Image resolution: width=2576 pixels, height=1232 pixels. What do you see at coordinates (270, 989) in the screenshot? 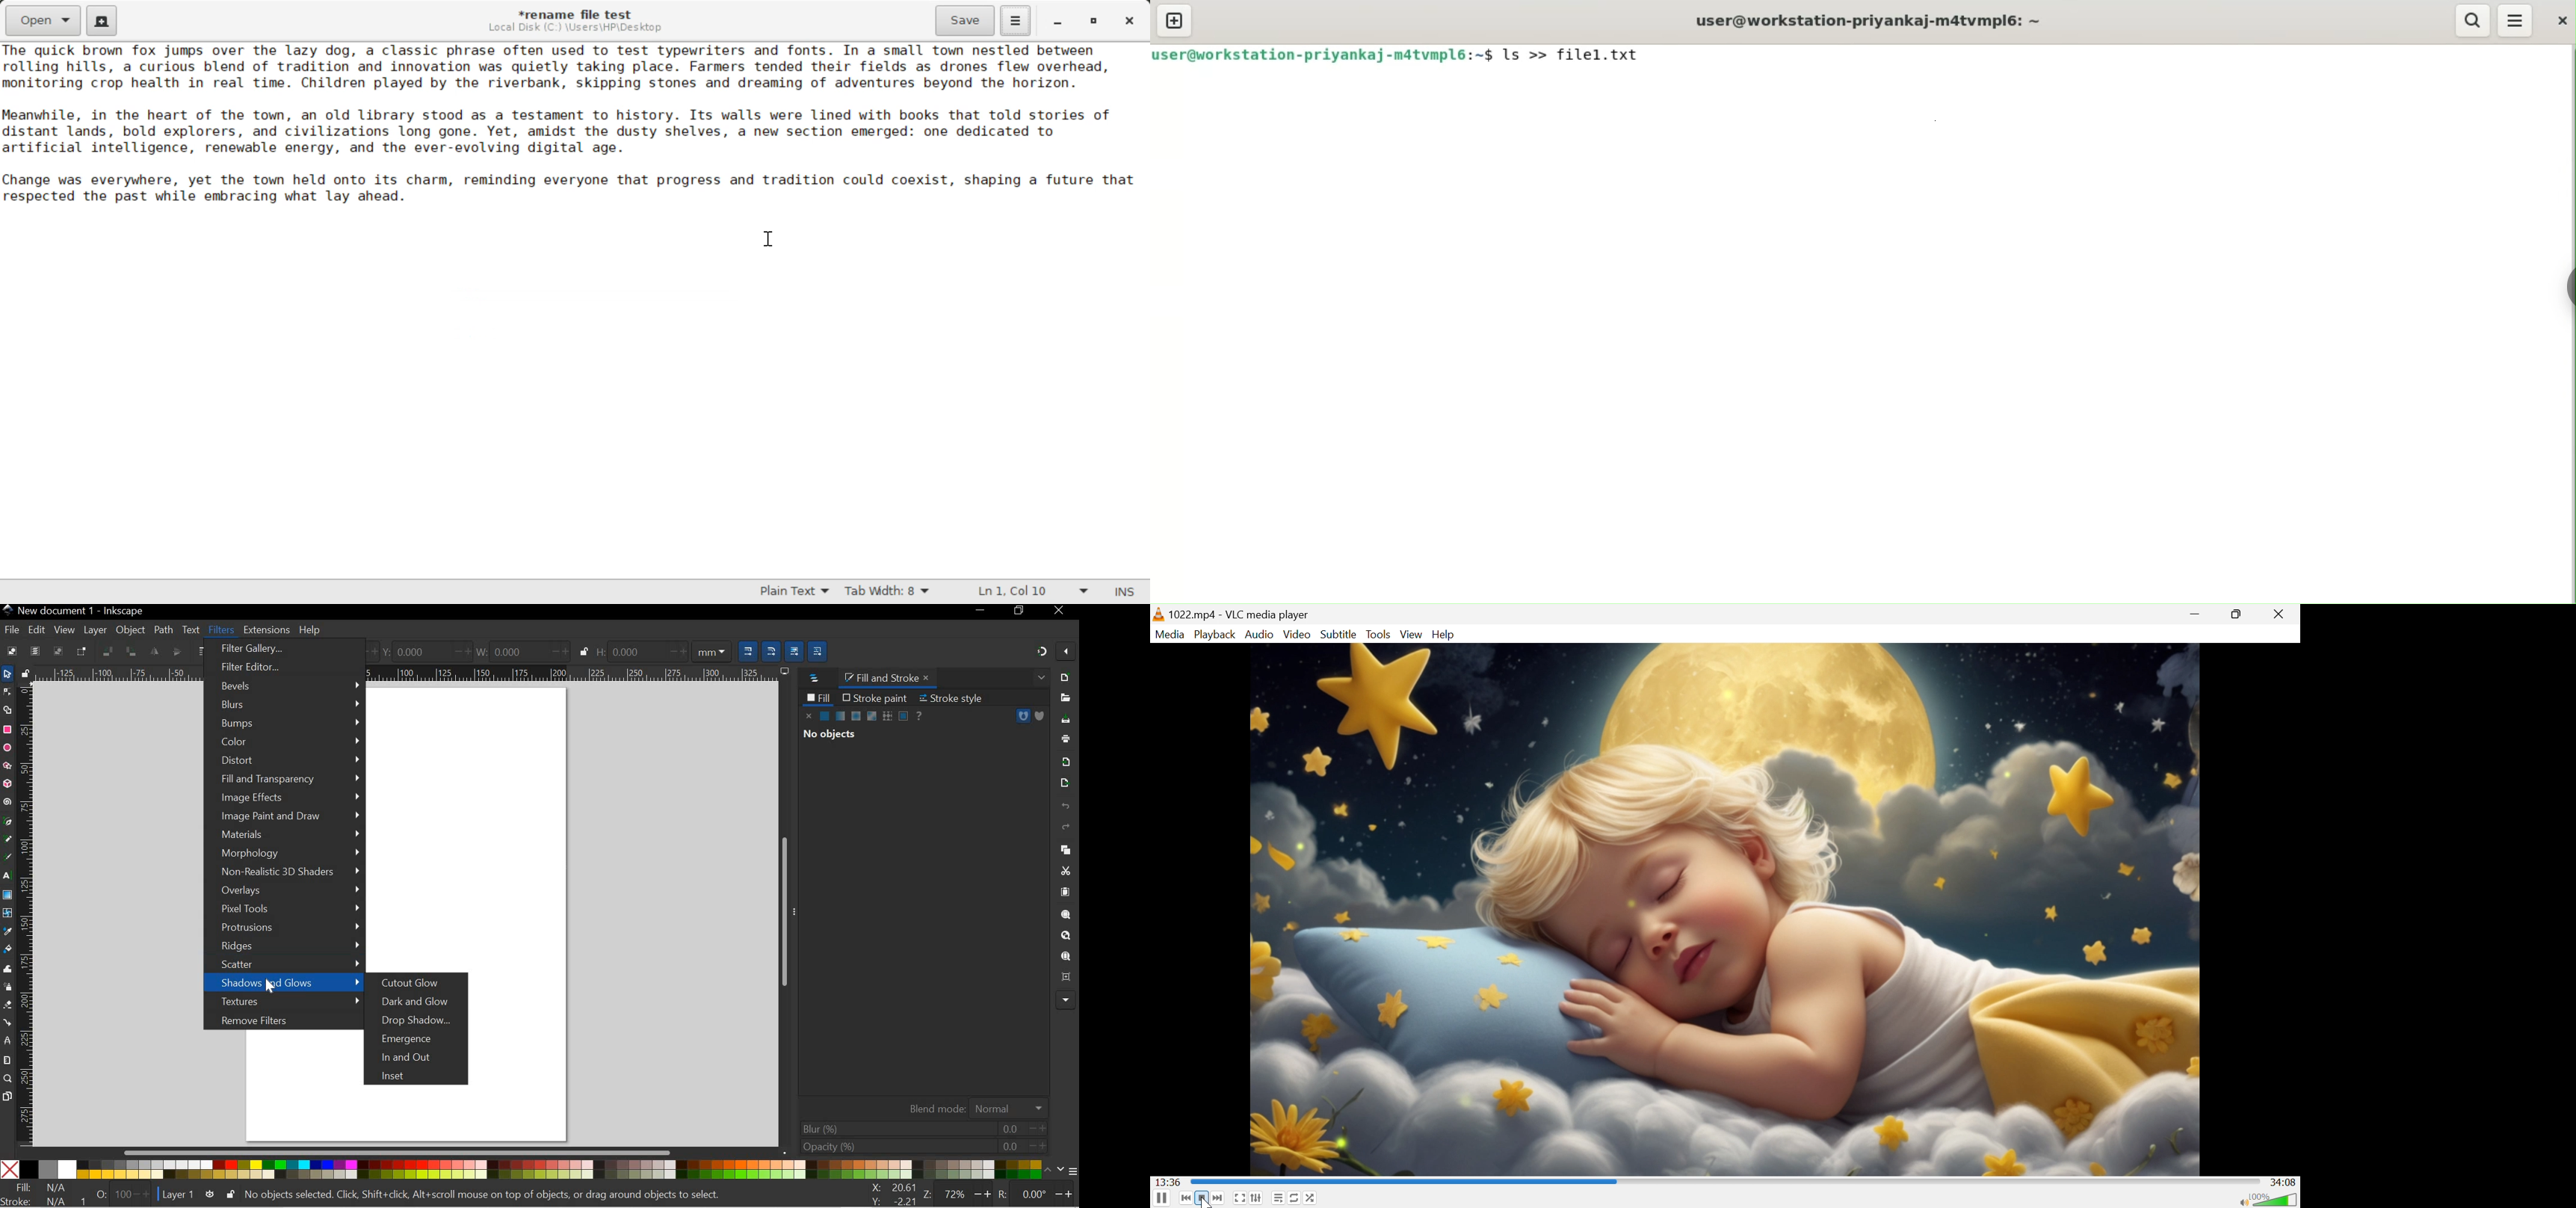
I see `Cursor` at bounding box center [270, 989].